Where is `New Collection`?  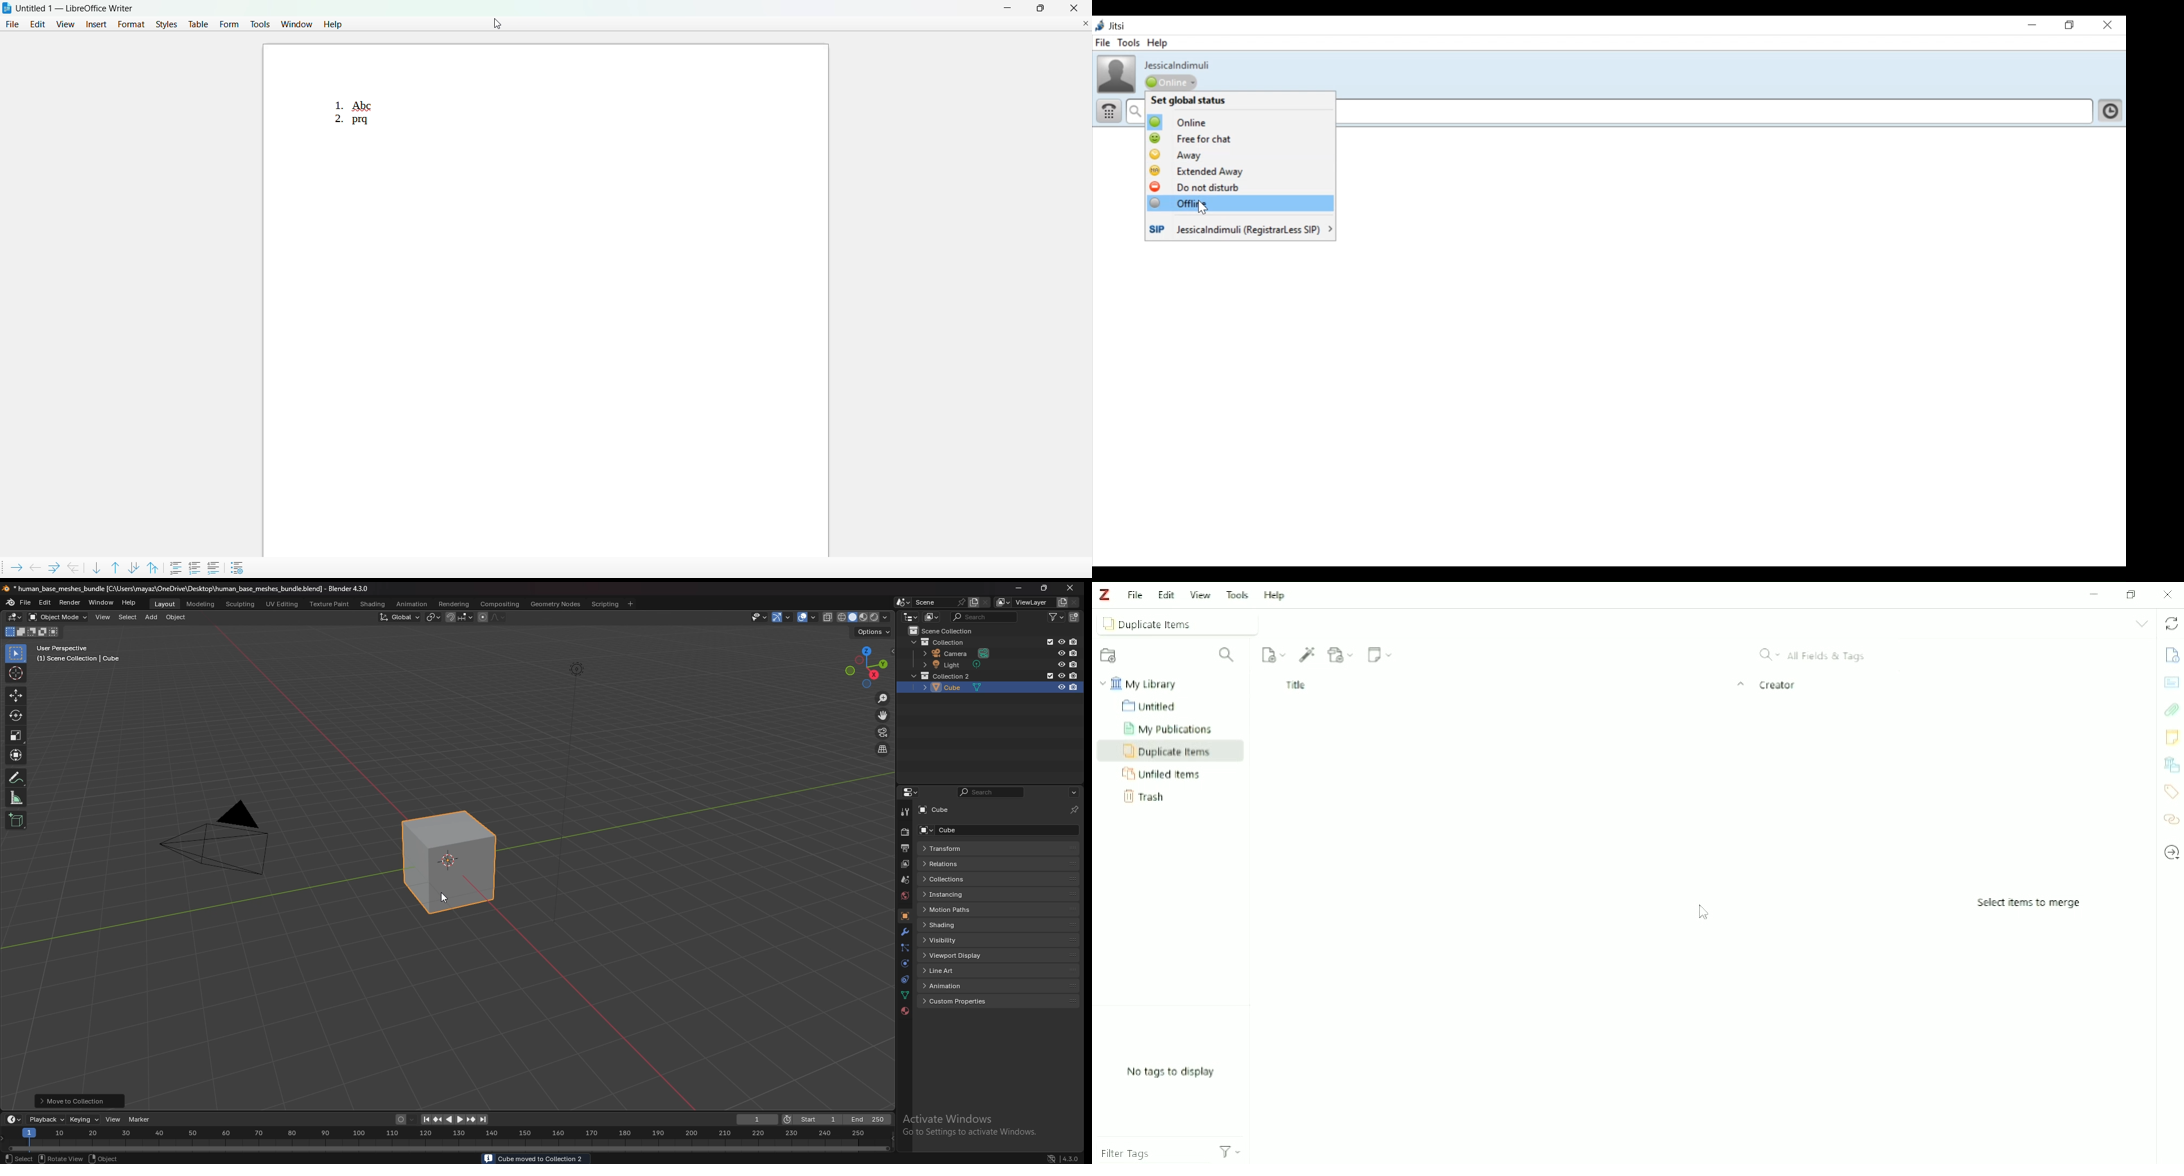 New Collection is located at coordinates (1110, 656).